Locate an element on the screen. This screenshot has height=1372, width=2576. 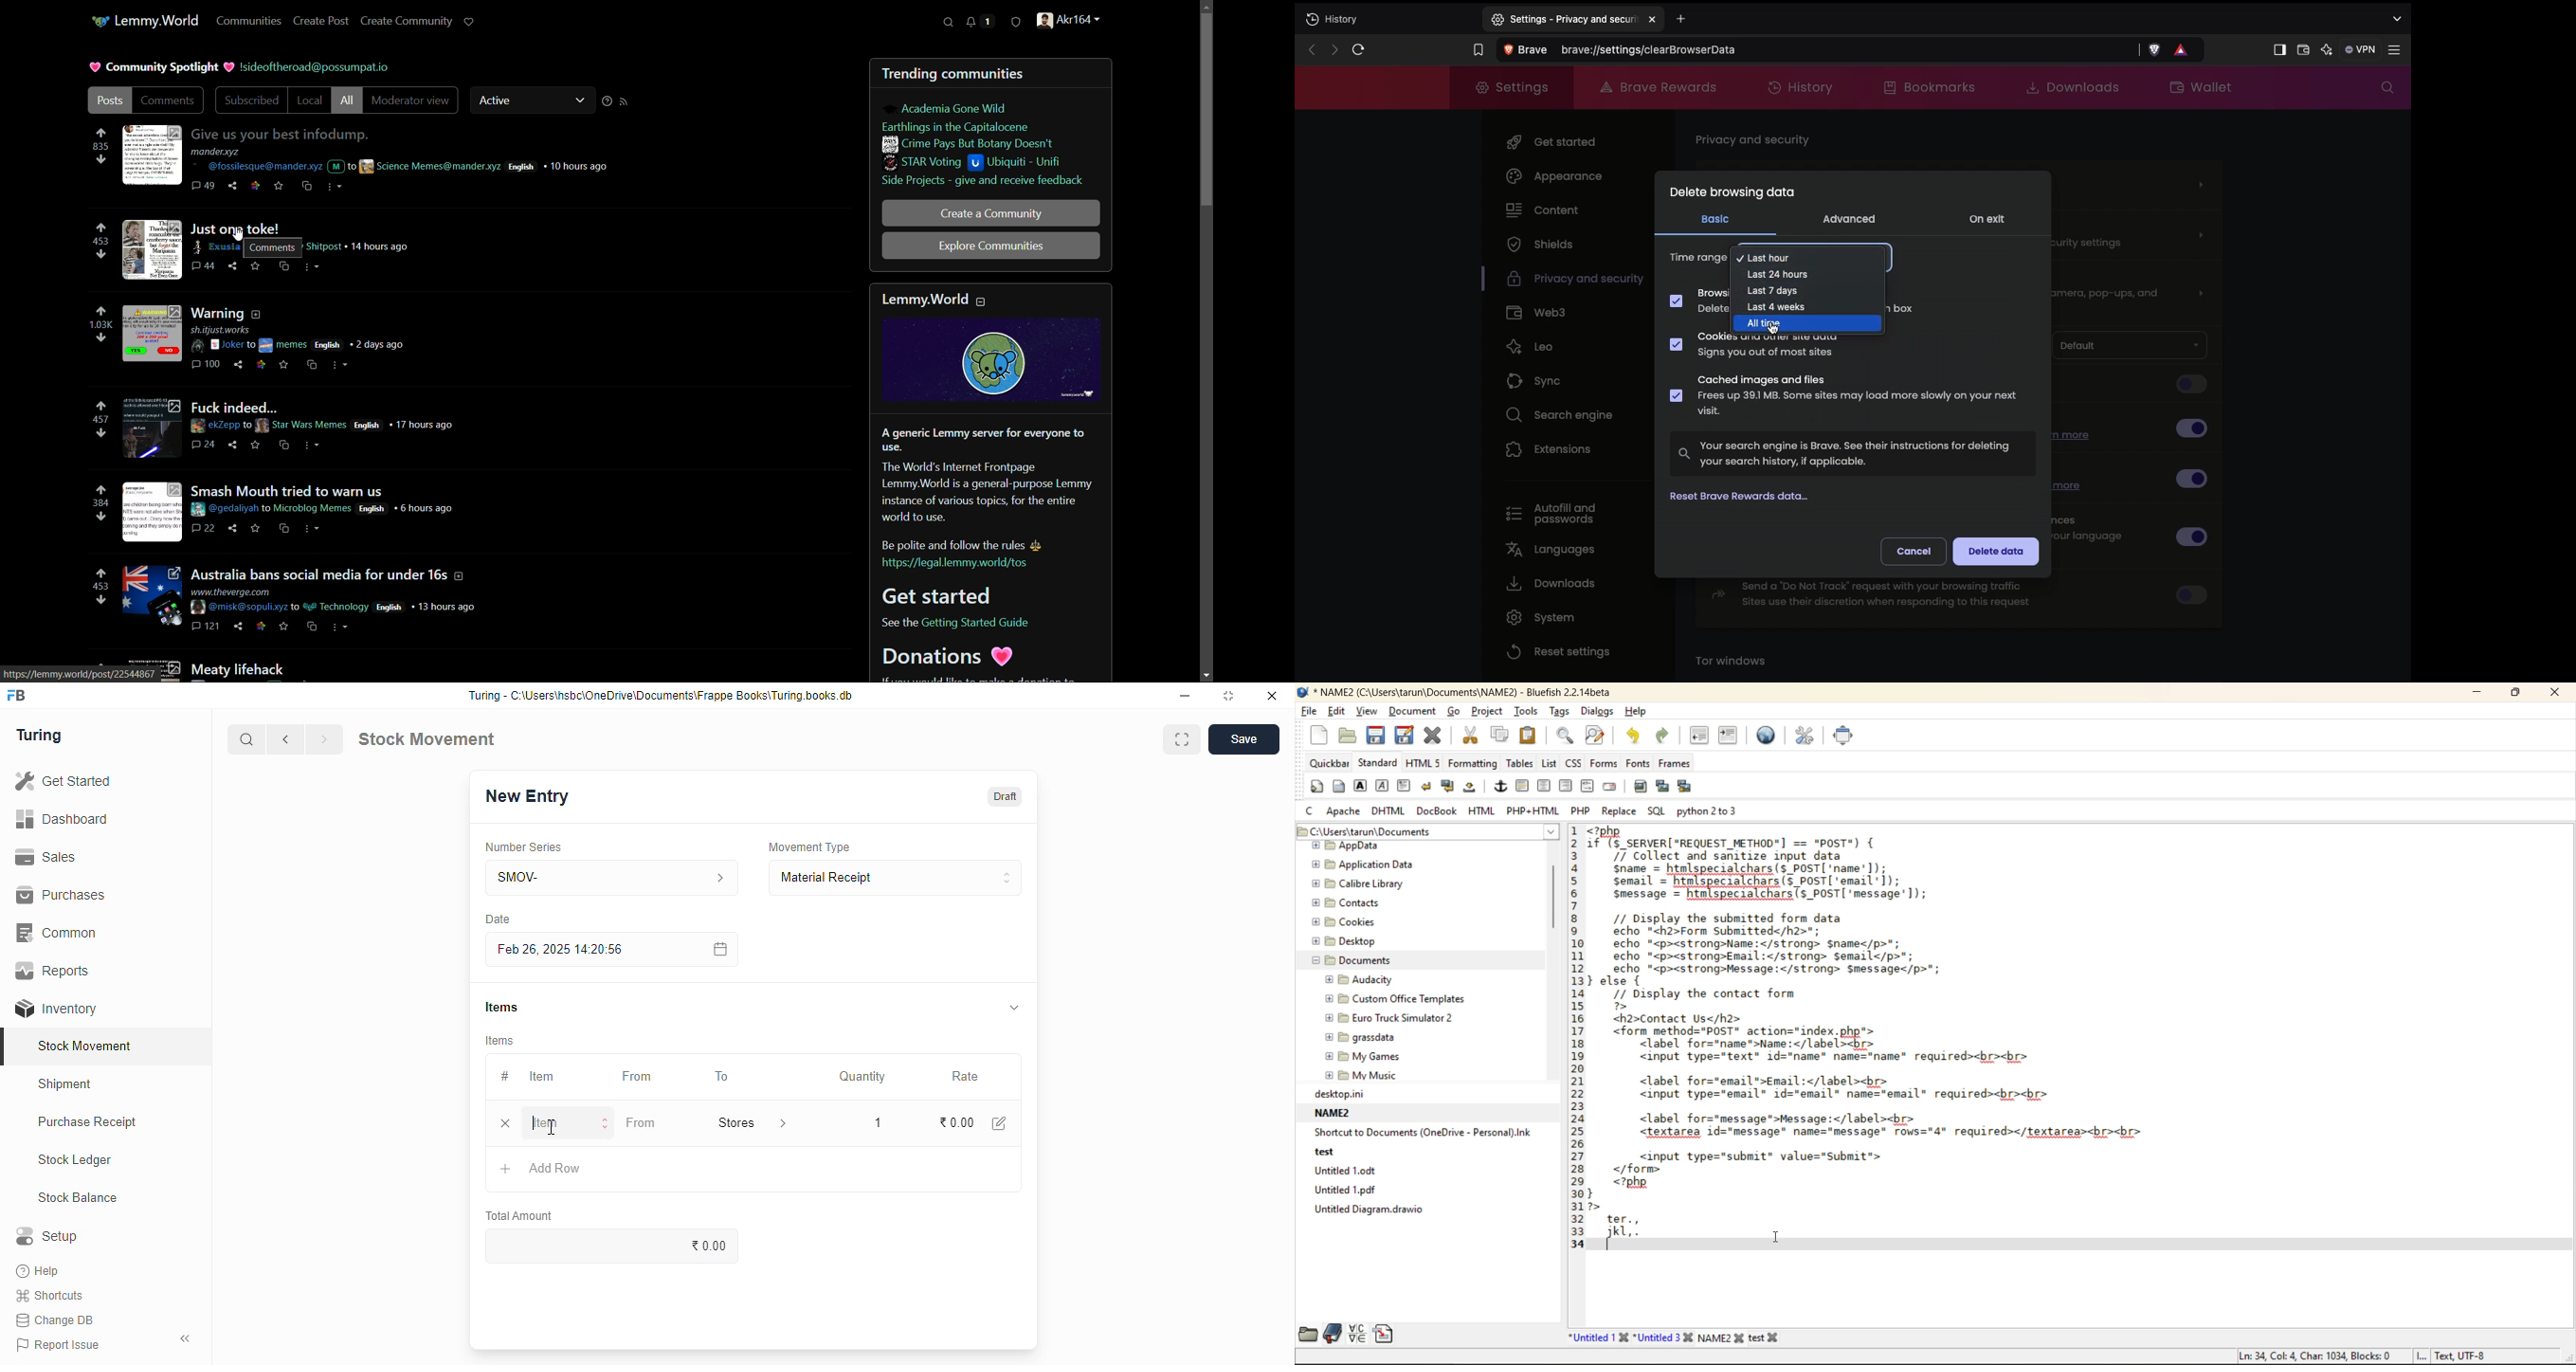
A generic Lemmy server for everyone to use. The World's Internet Frontpage Lemmy.World is a general-purpose Lemmy instance of various topics, for the entire world to use. Be polite and follow the rules is located at coordinates (988, 488).